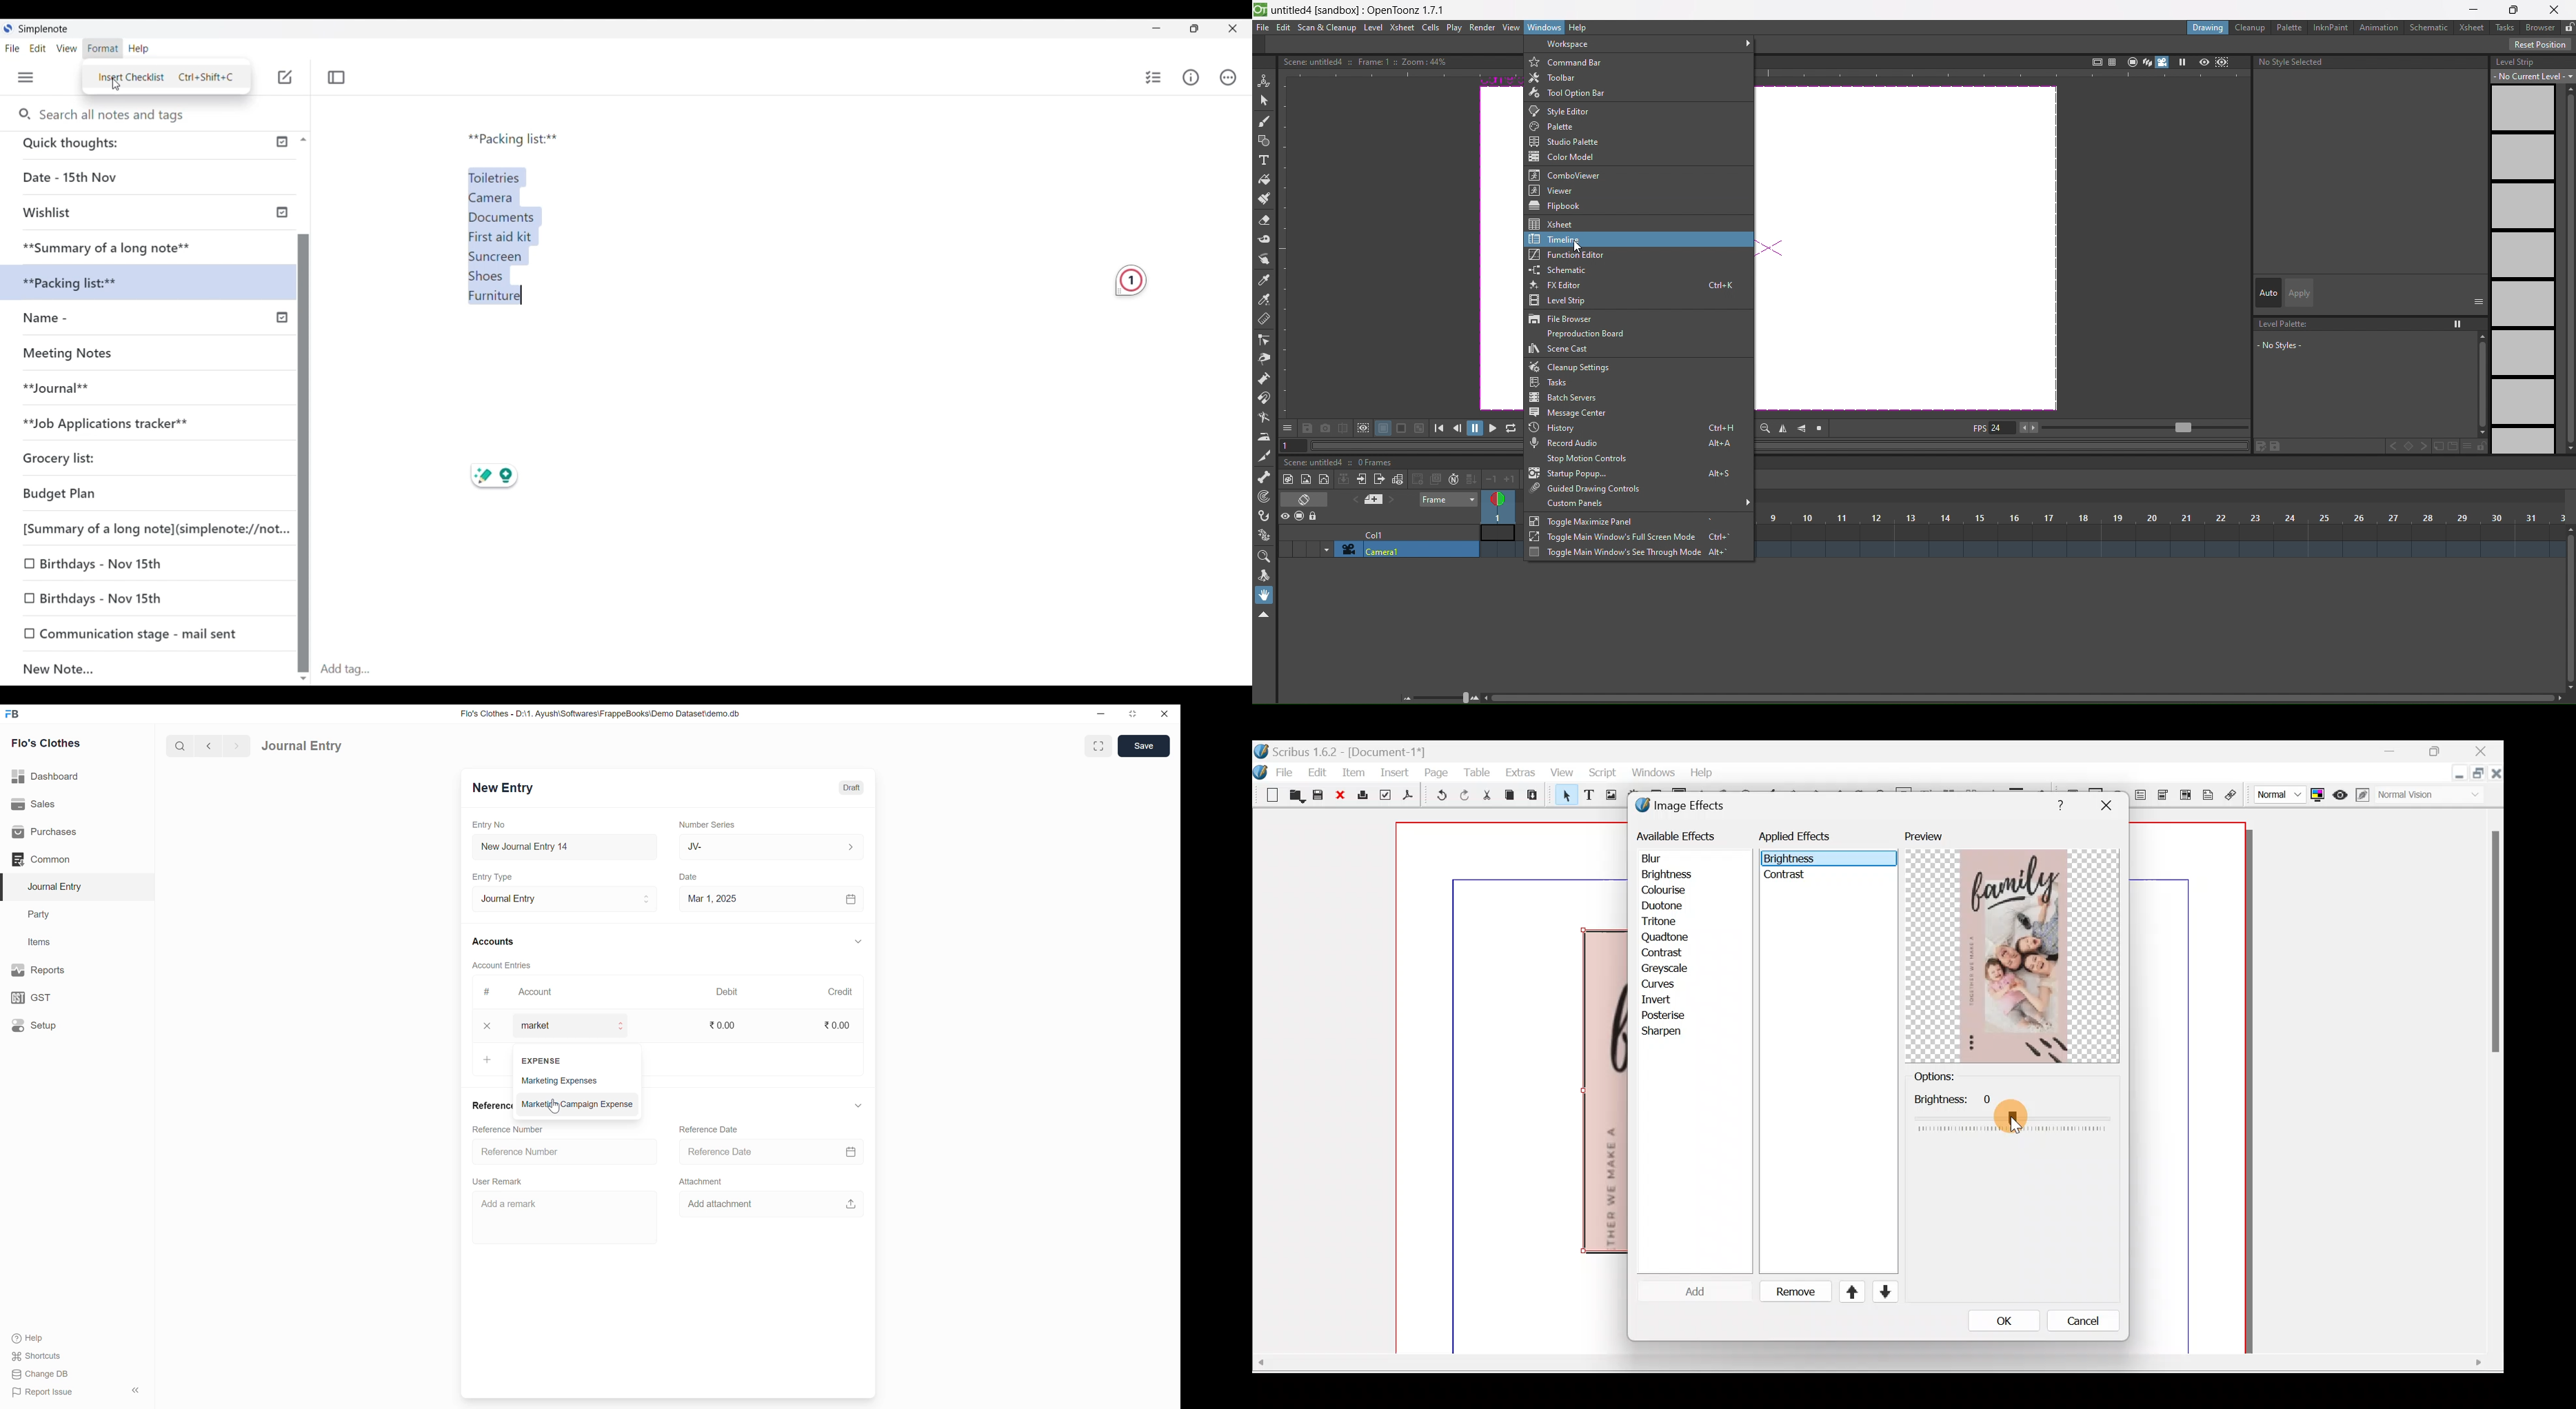 This screenshot has height=1428, width=2576. Describe the element at coordinates (47, 832) in the screenshot. I see `Purchases` at that location.